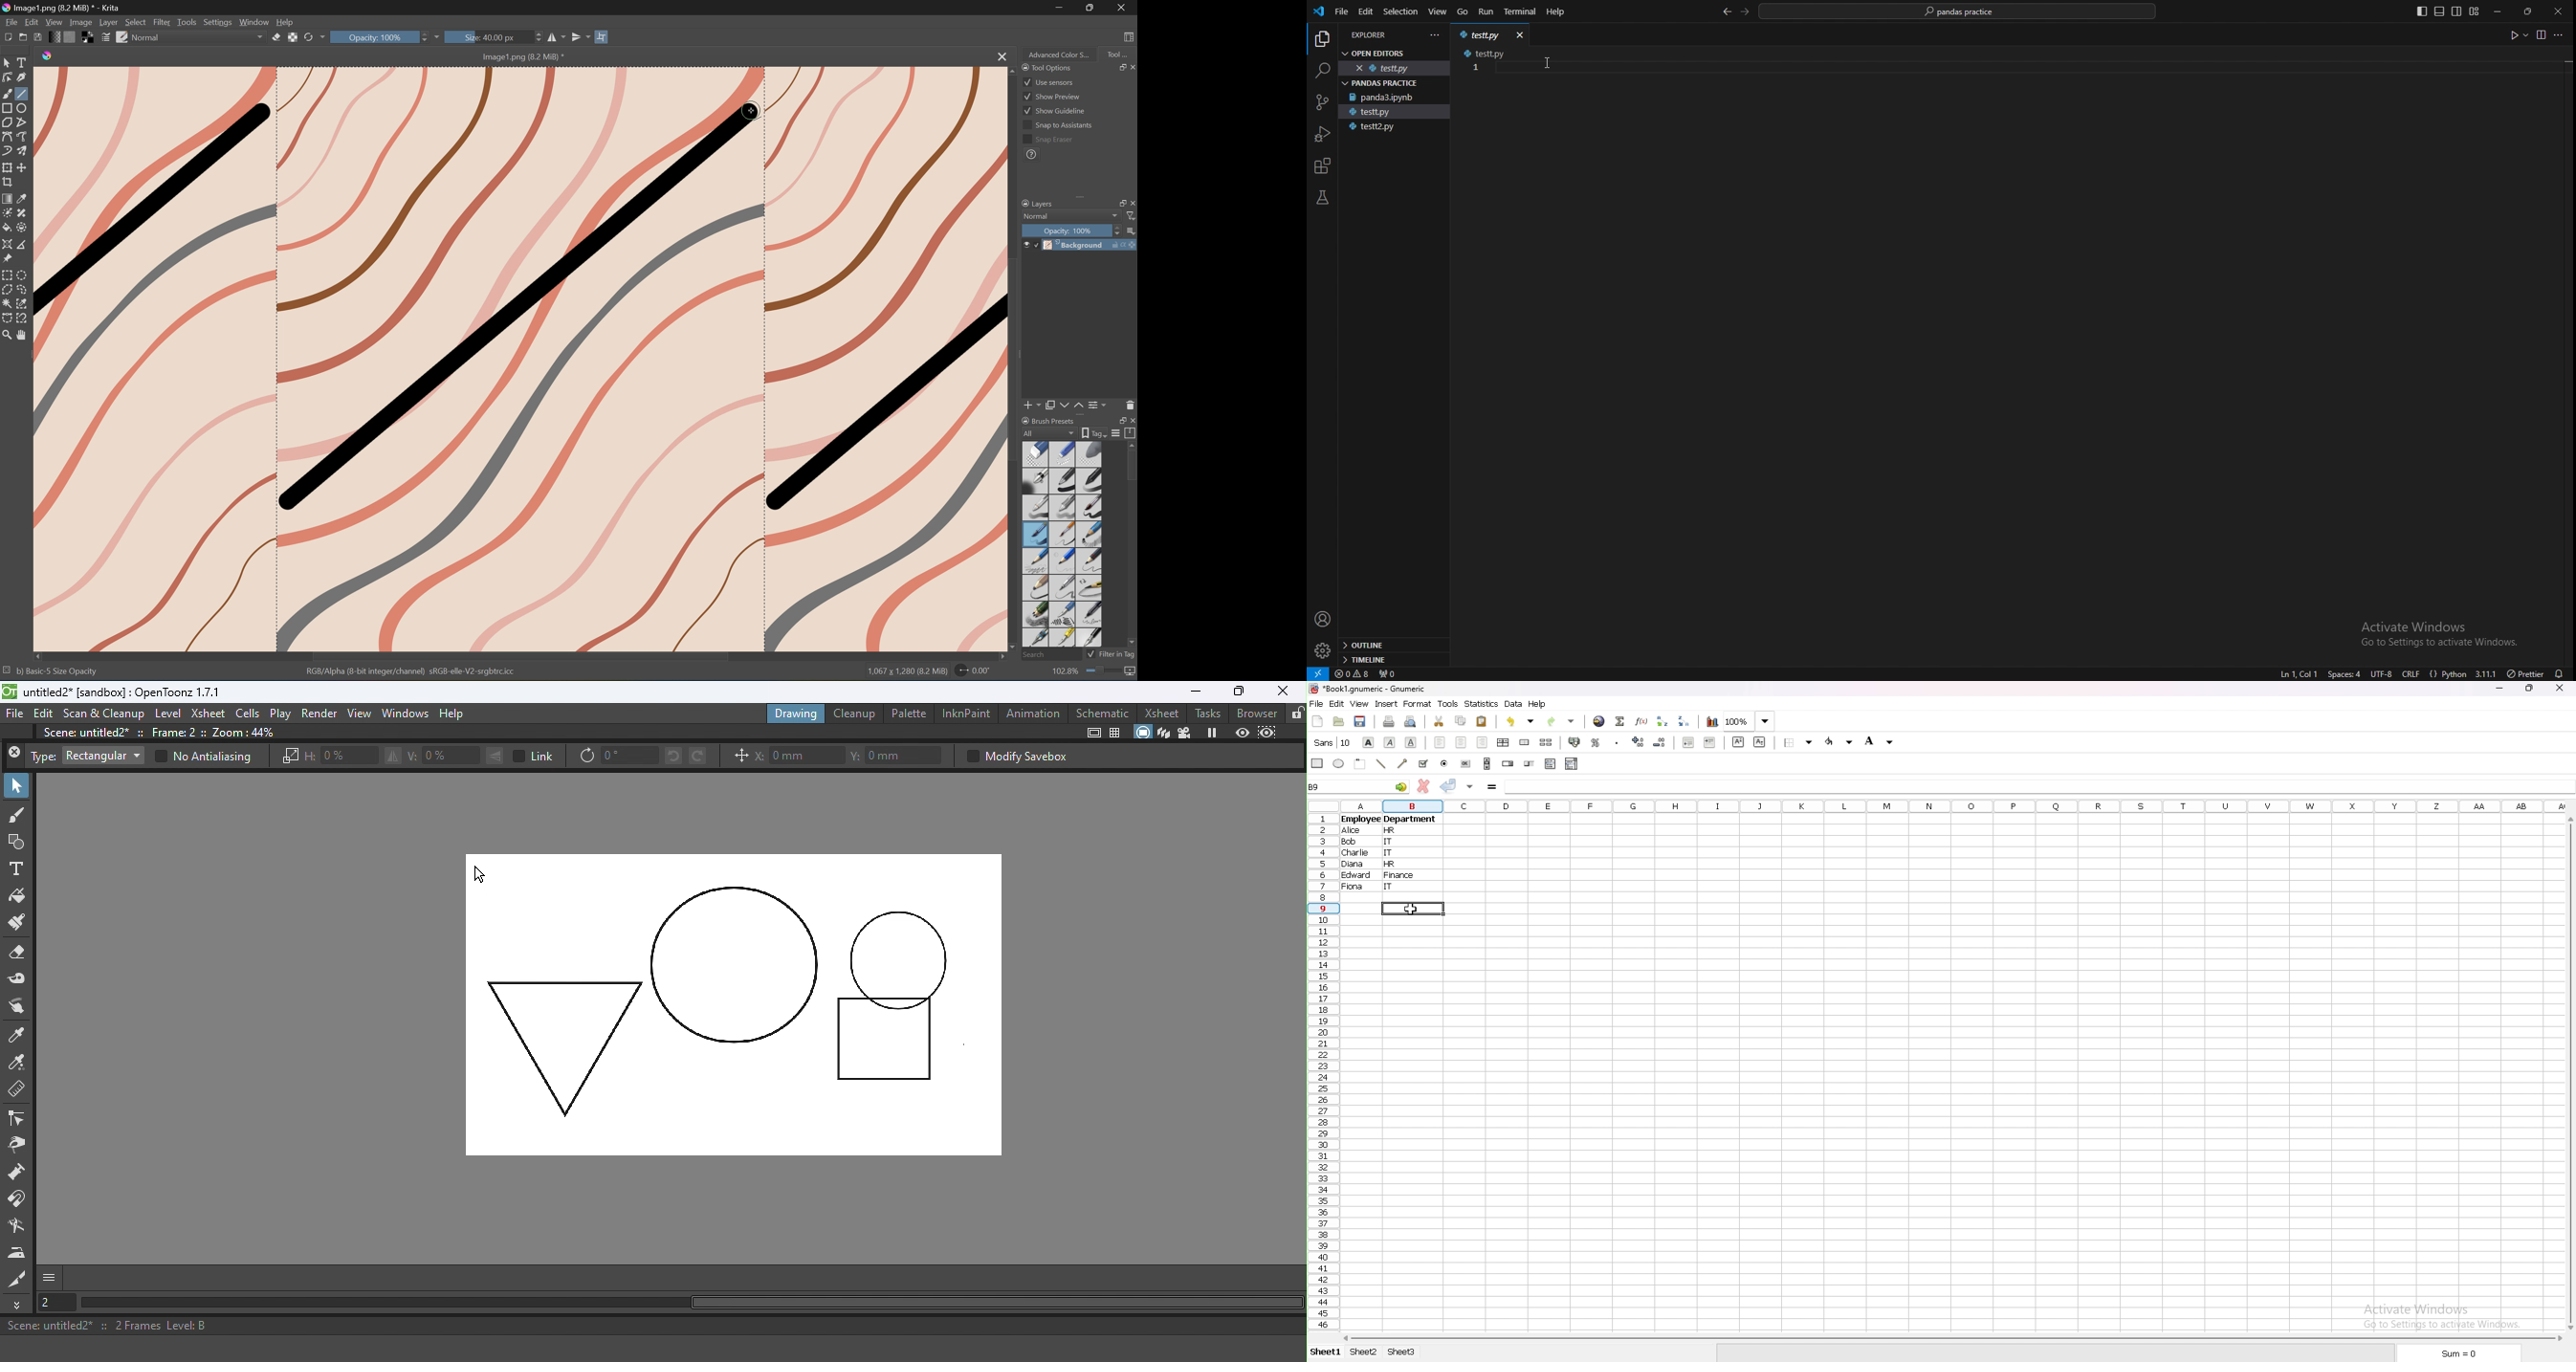 The height and width of the screenshot is (1372, 2576). What do you see at coordinates (2531, 688) in the screenshot?
I see `resize` at bounding box center [2531, 688].